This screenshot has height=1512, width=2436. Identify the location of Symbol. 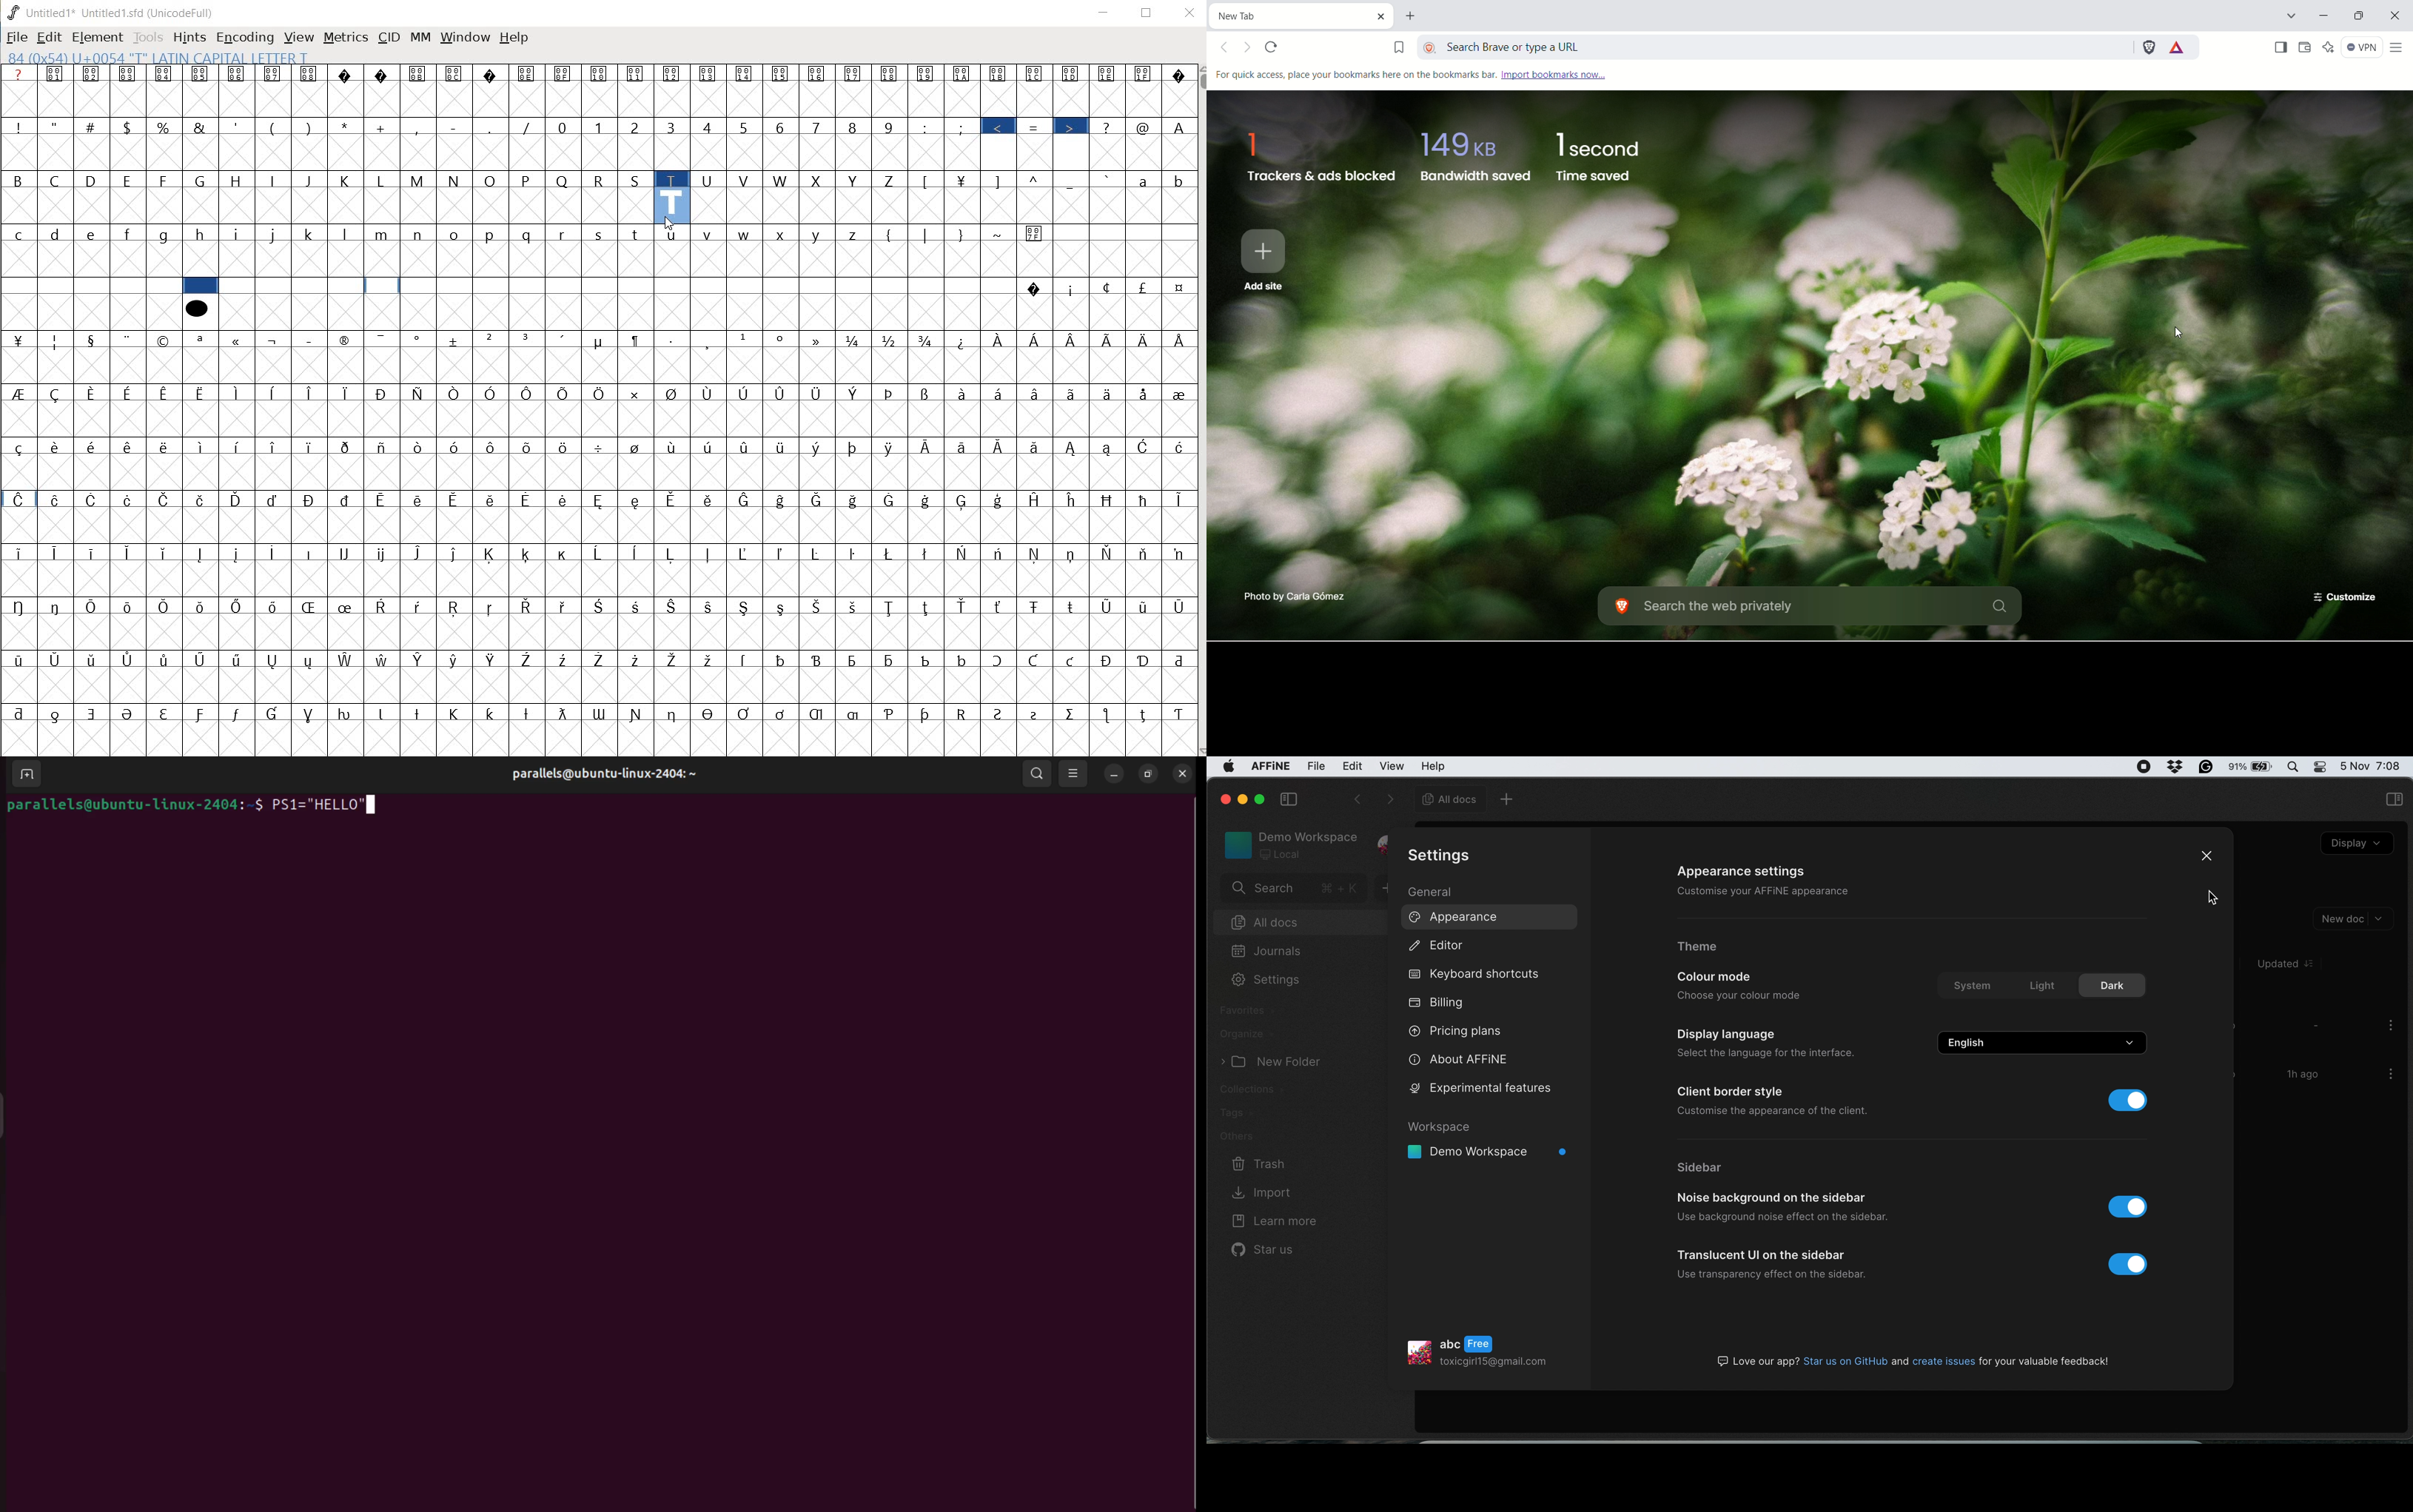
(1073, 73).